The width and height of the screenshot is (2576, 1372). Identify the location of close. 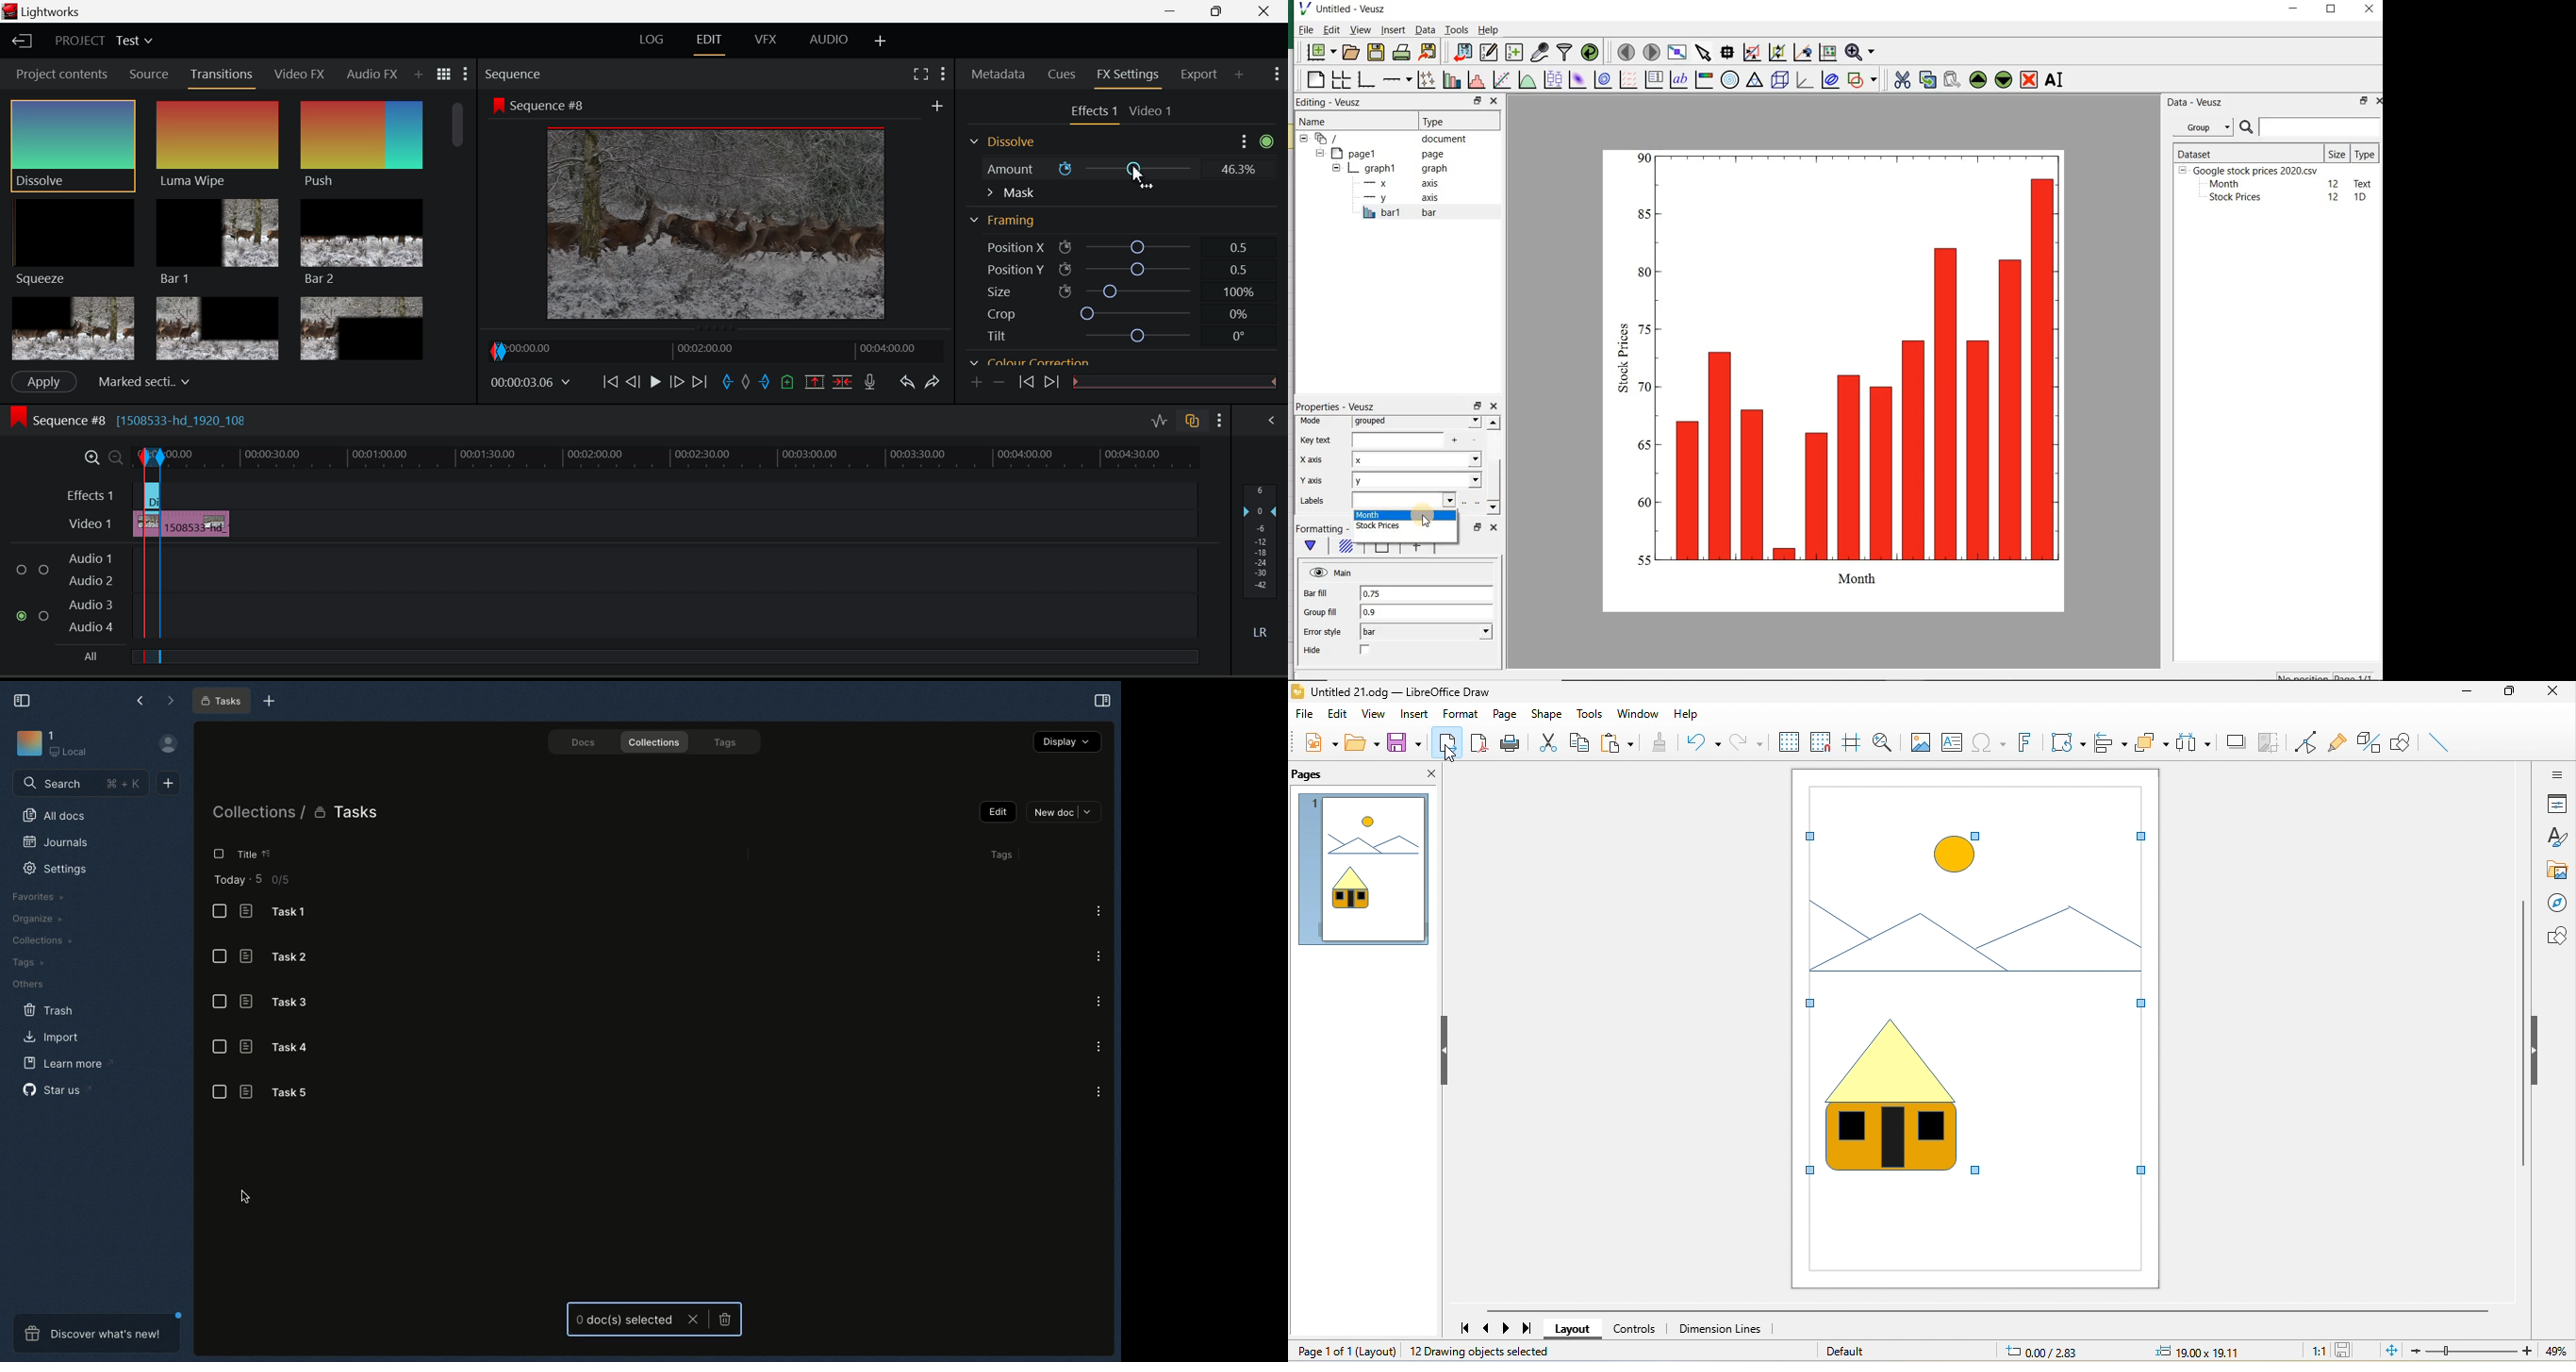
(1493, 407).